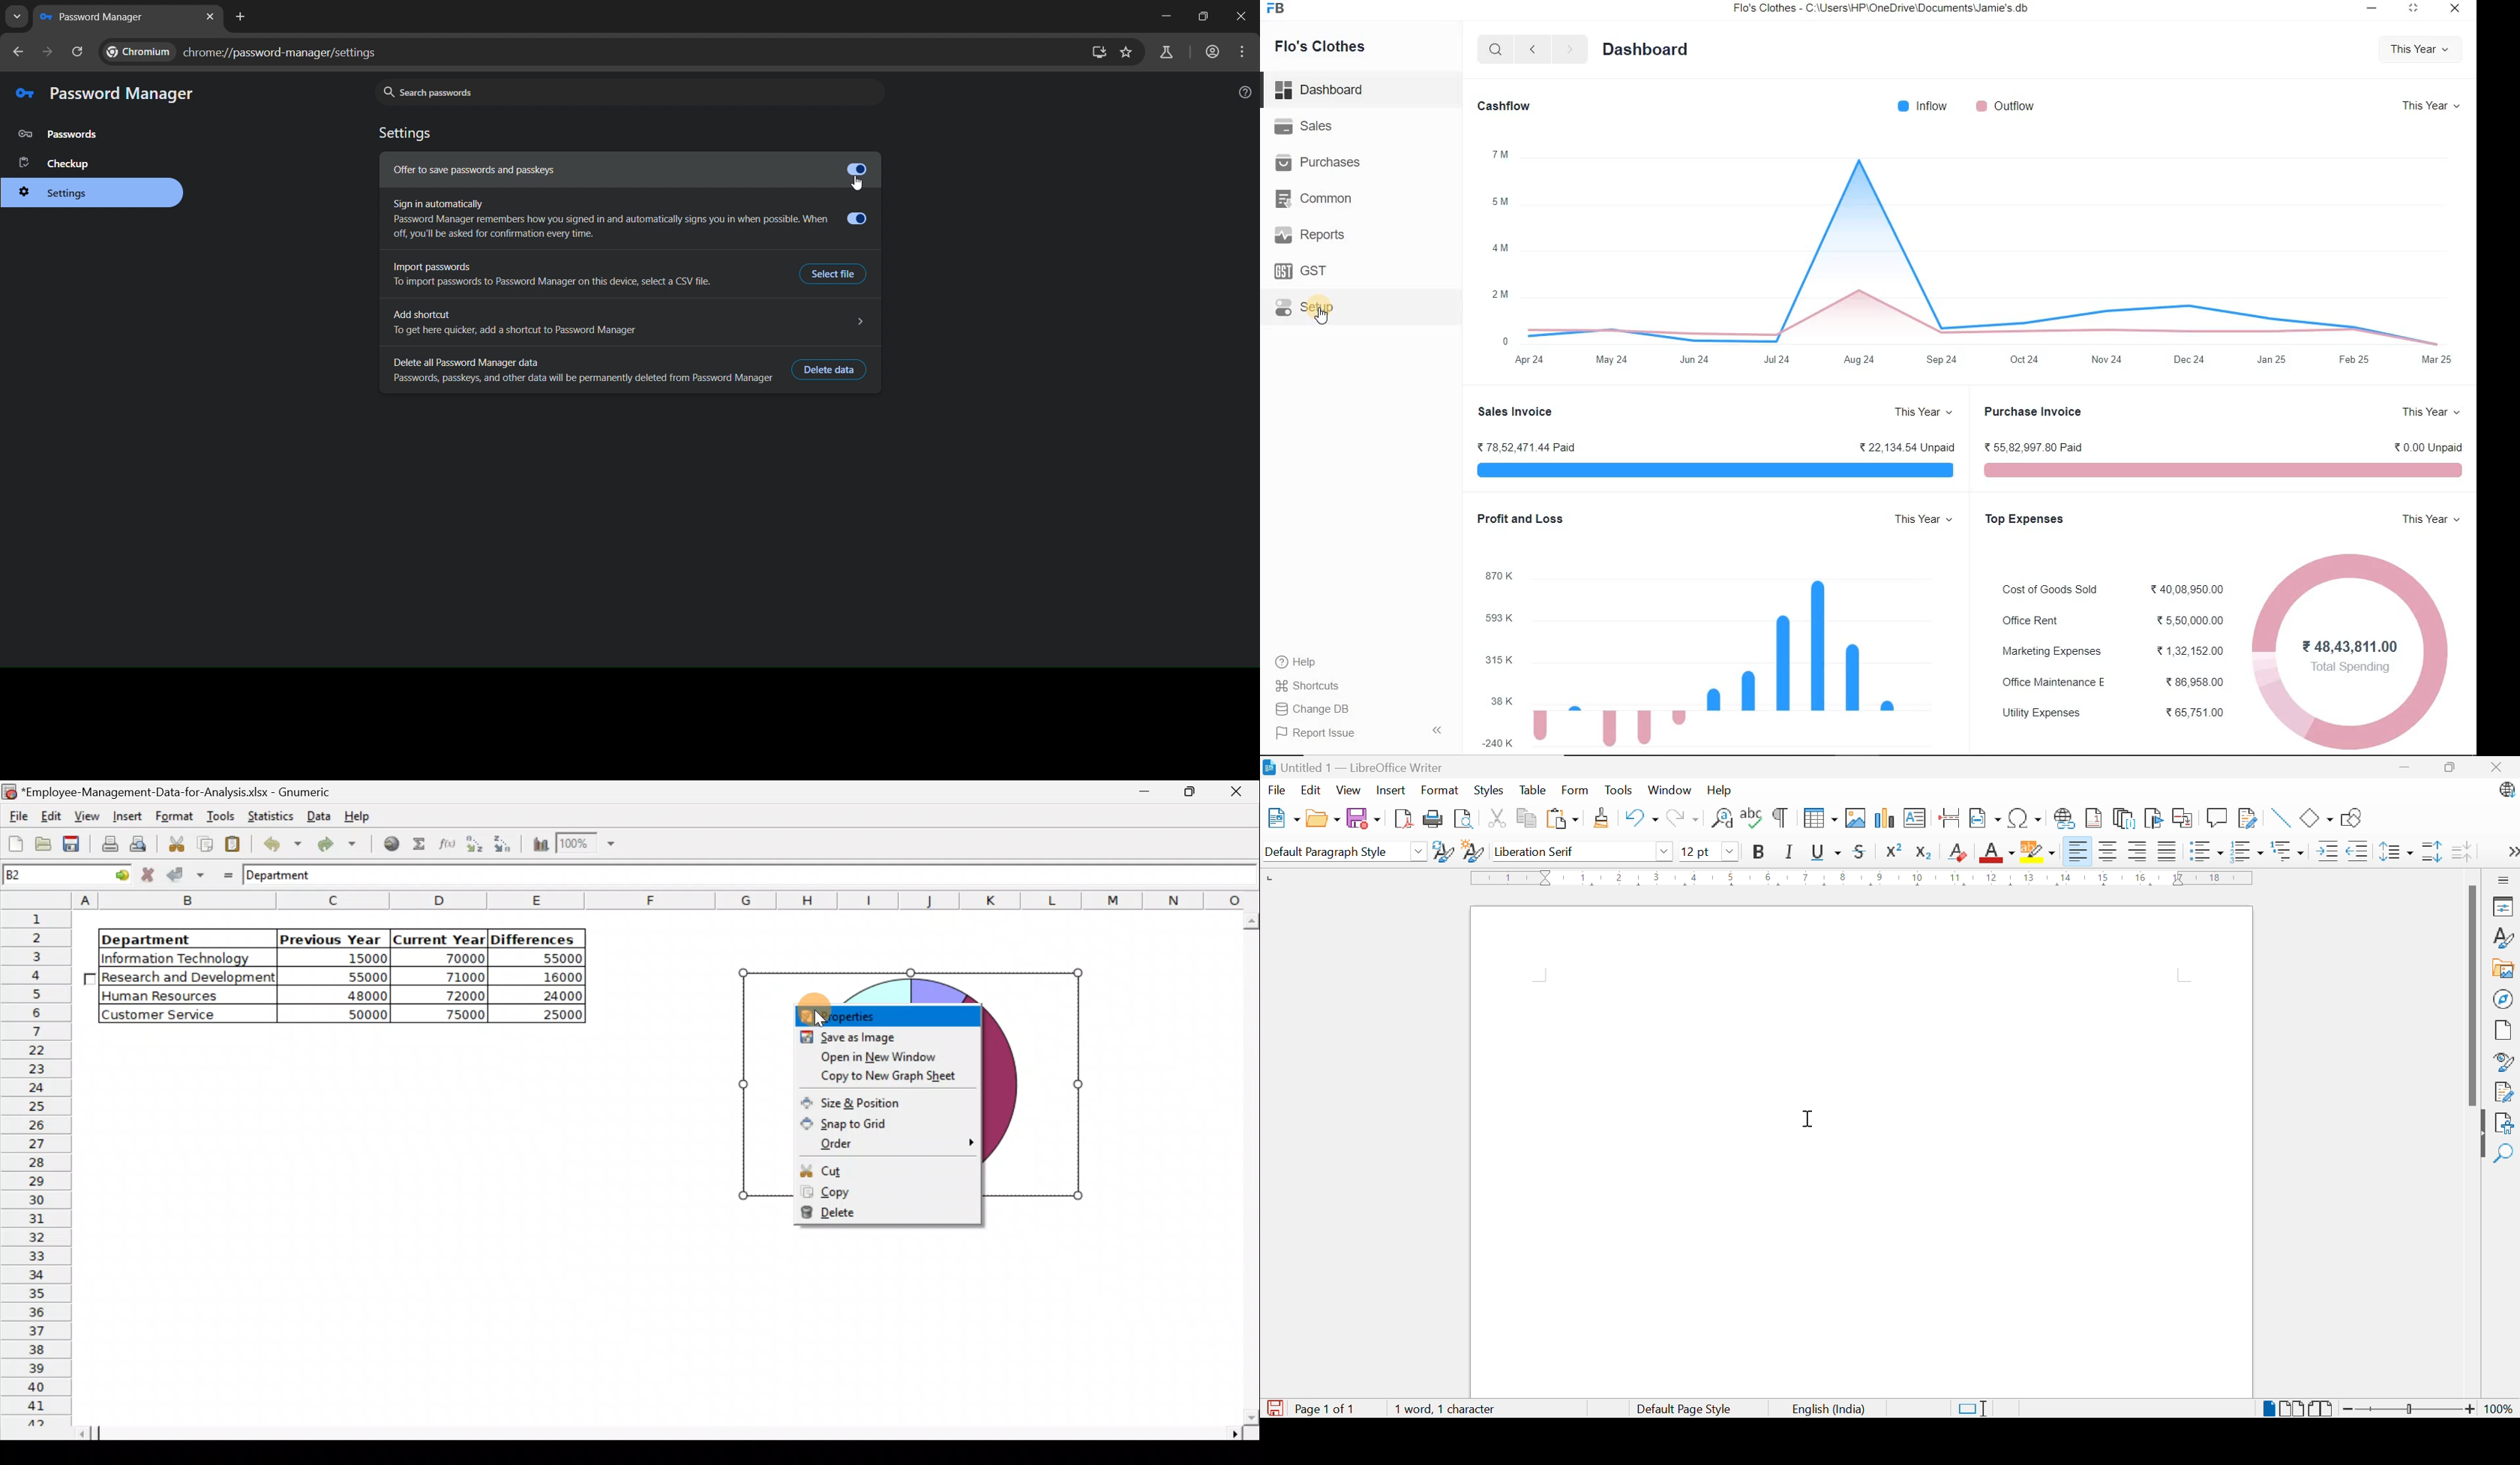 The image size is (2520, 1484). I want to click on Multiple-page view, so click(2294, 1409).